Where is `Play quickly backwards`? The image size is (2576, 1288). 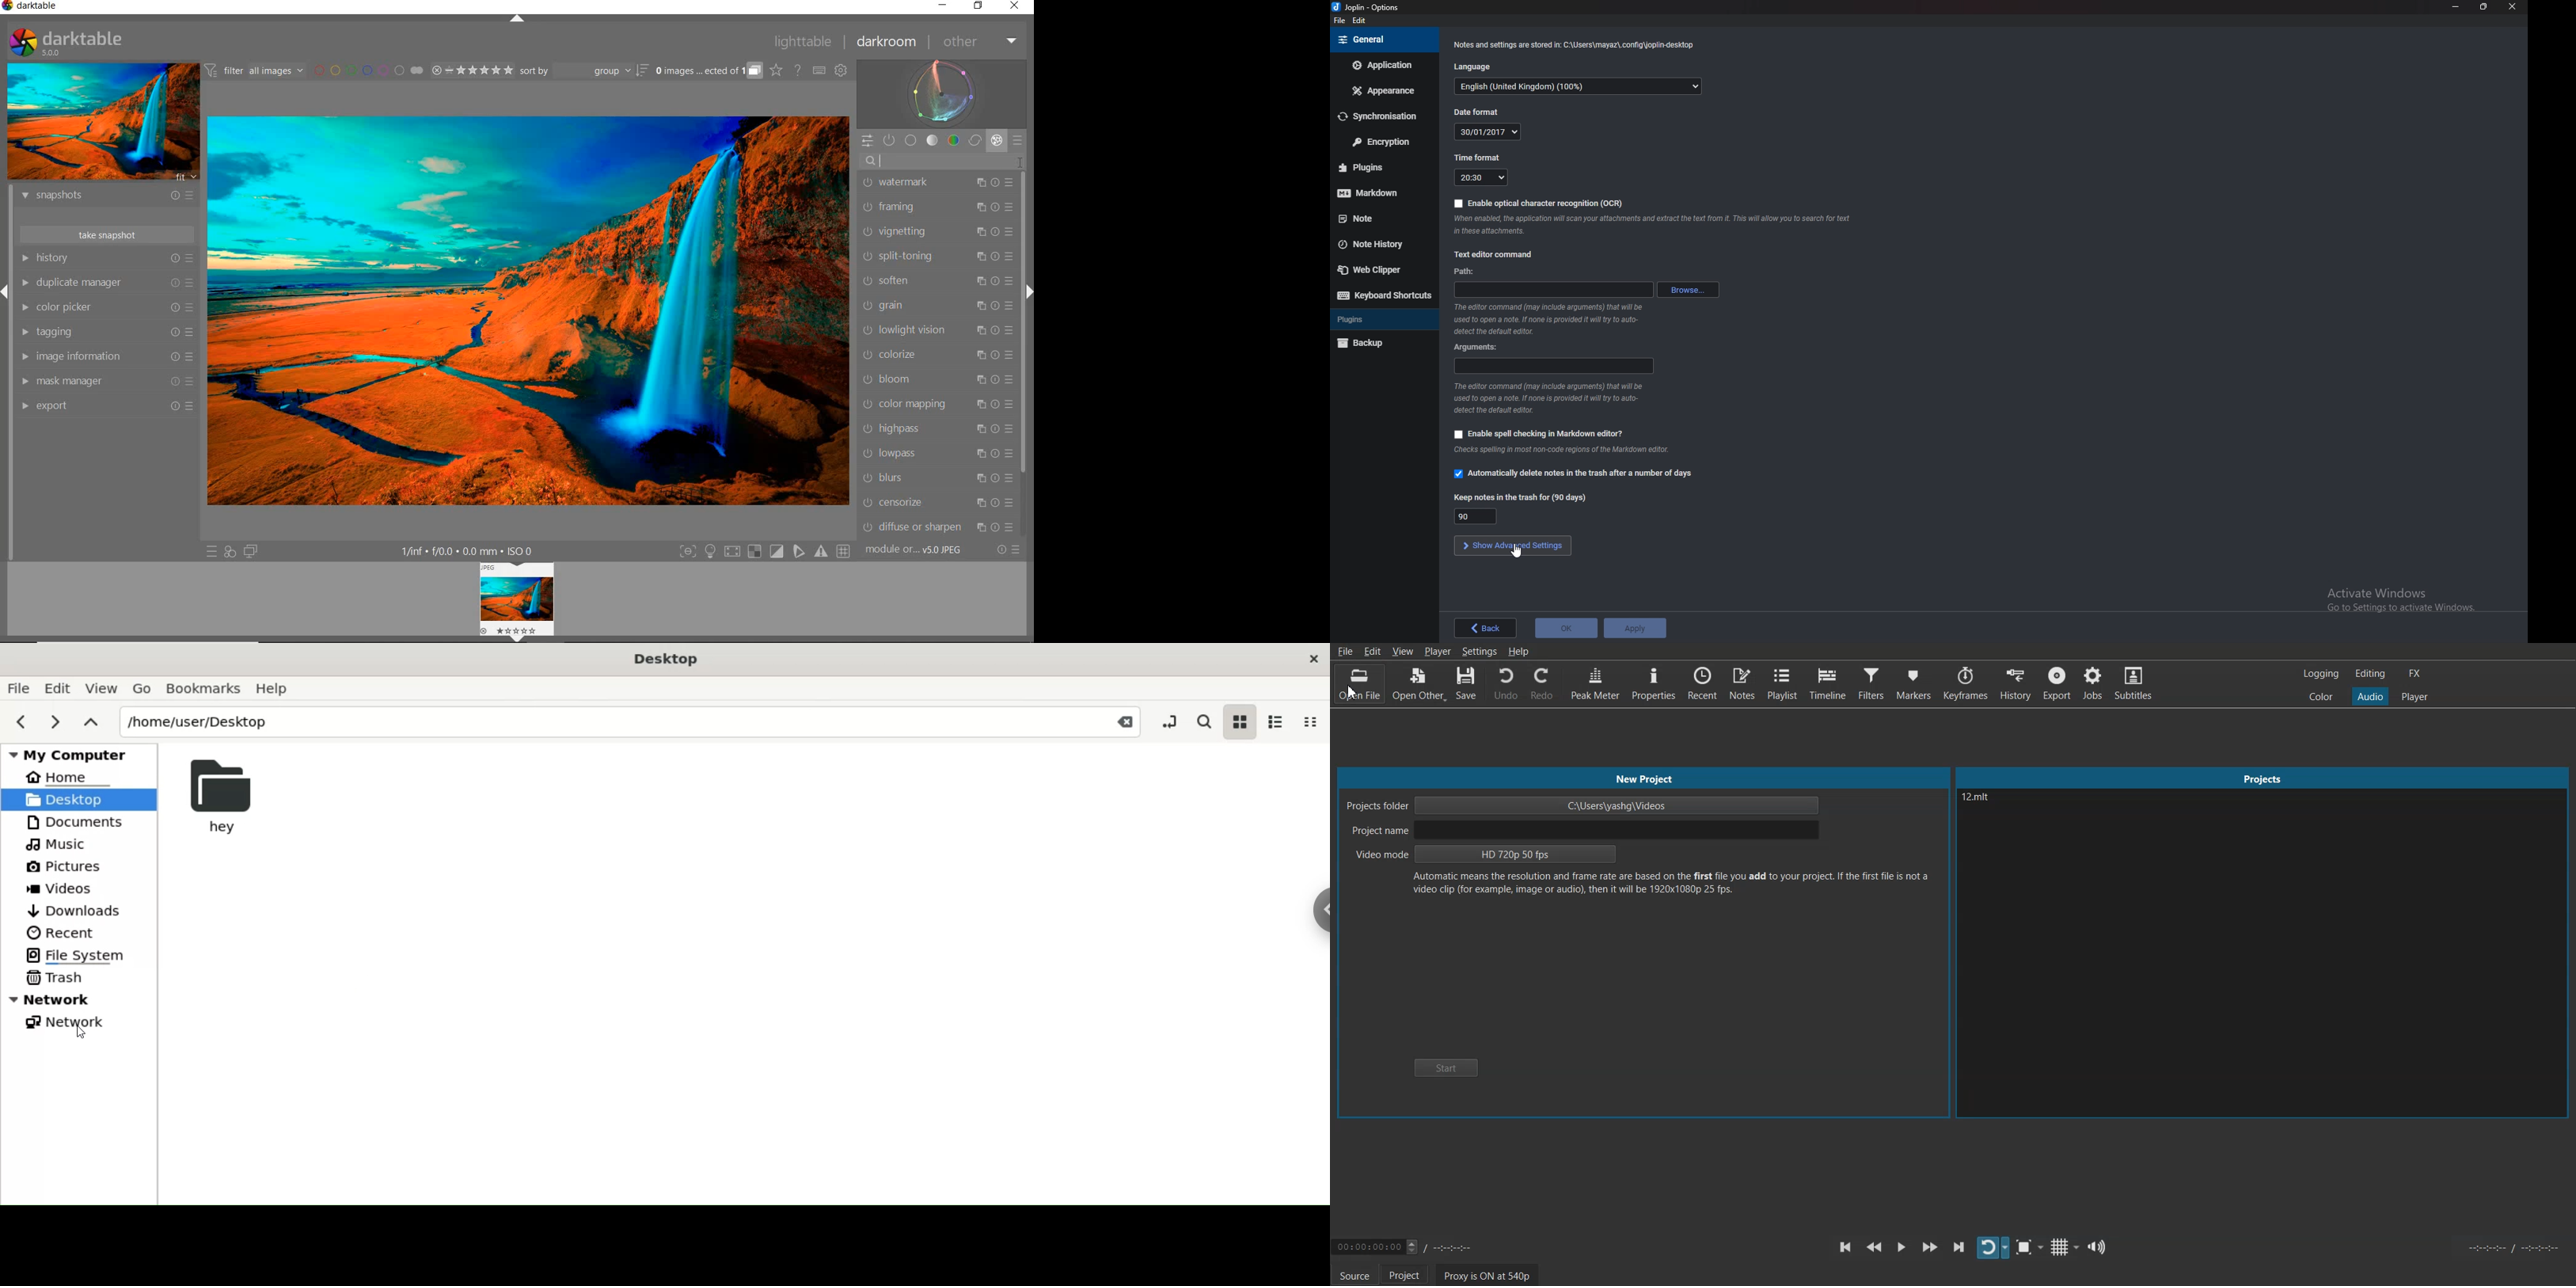 Play quickly backwards is located at coordinates (1874, 1247).